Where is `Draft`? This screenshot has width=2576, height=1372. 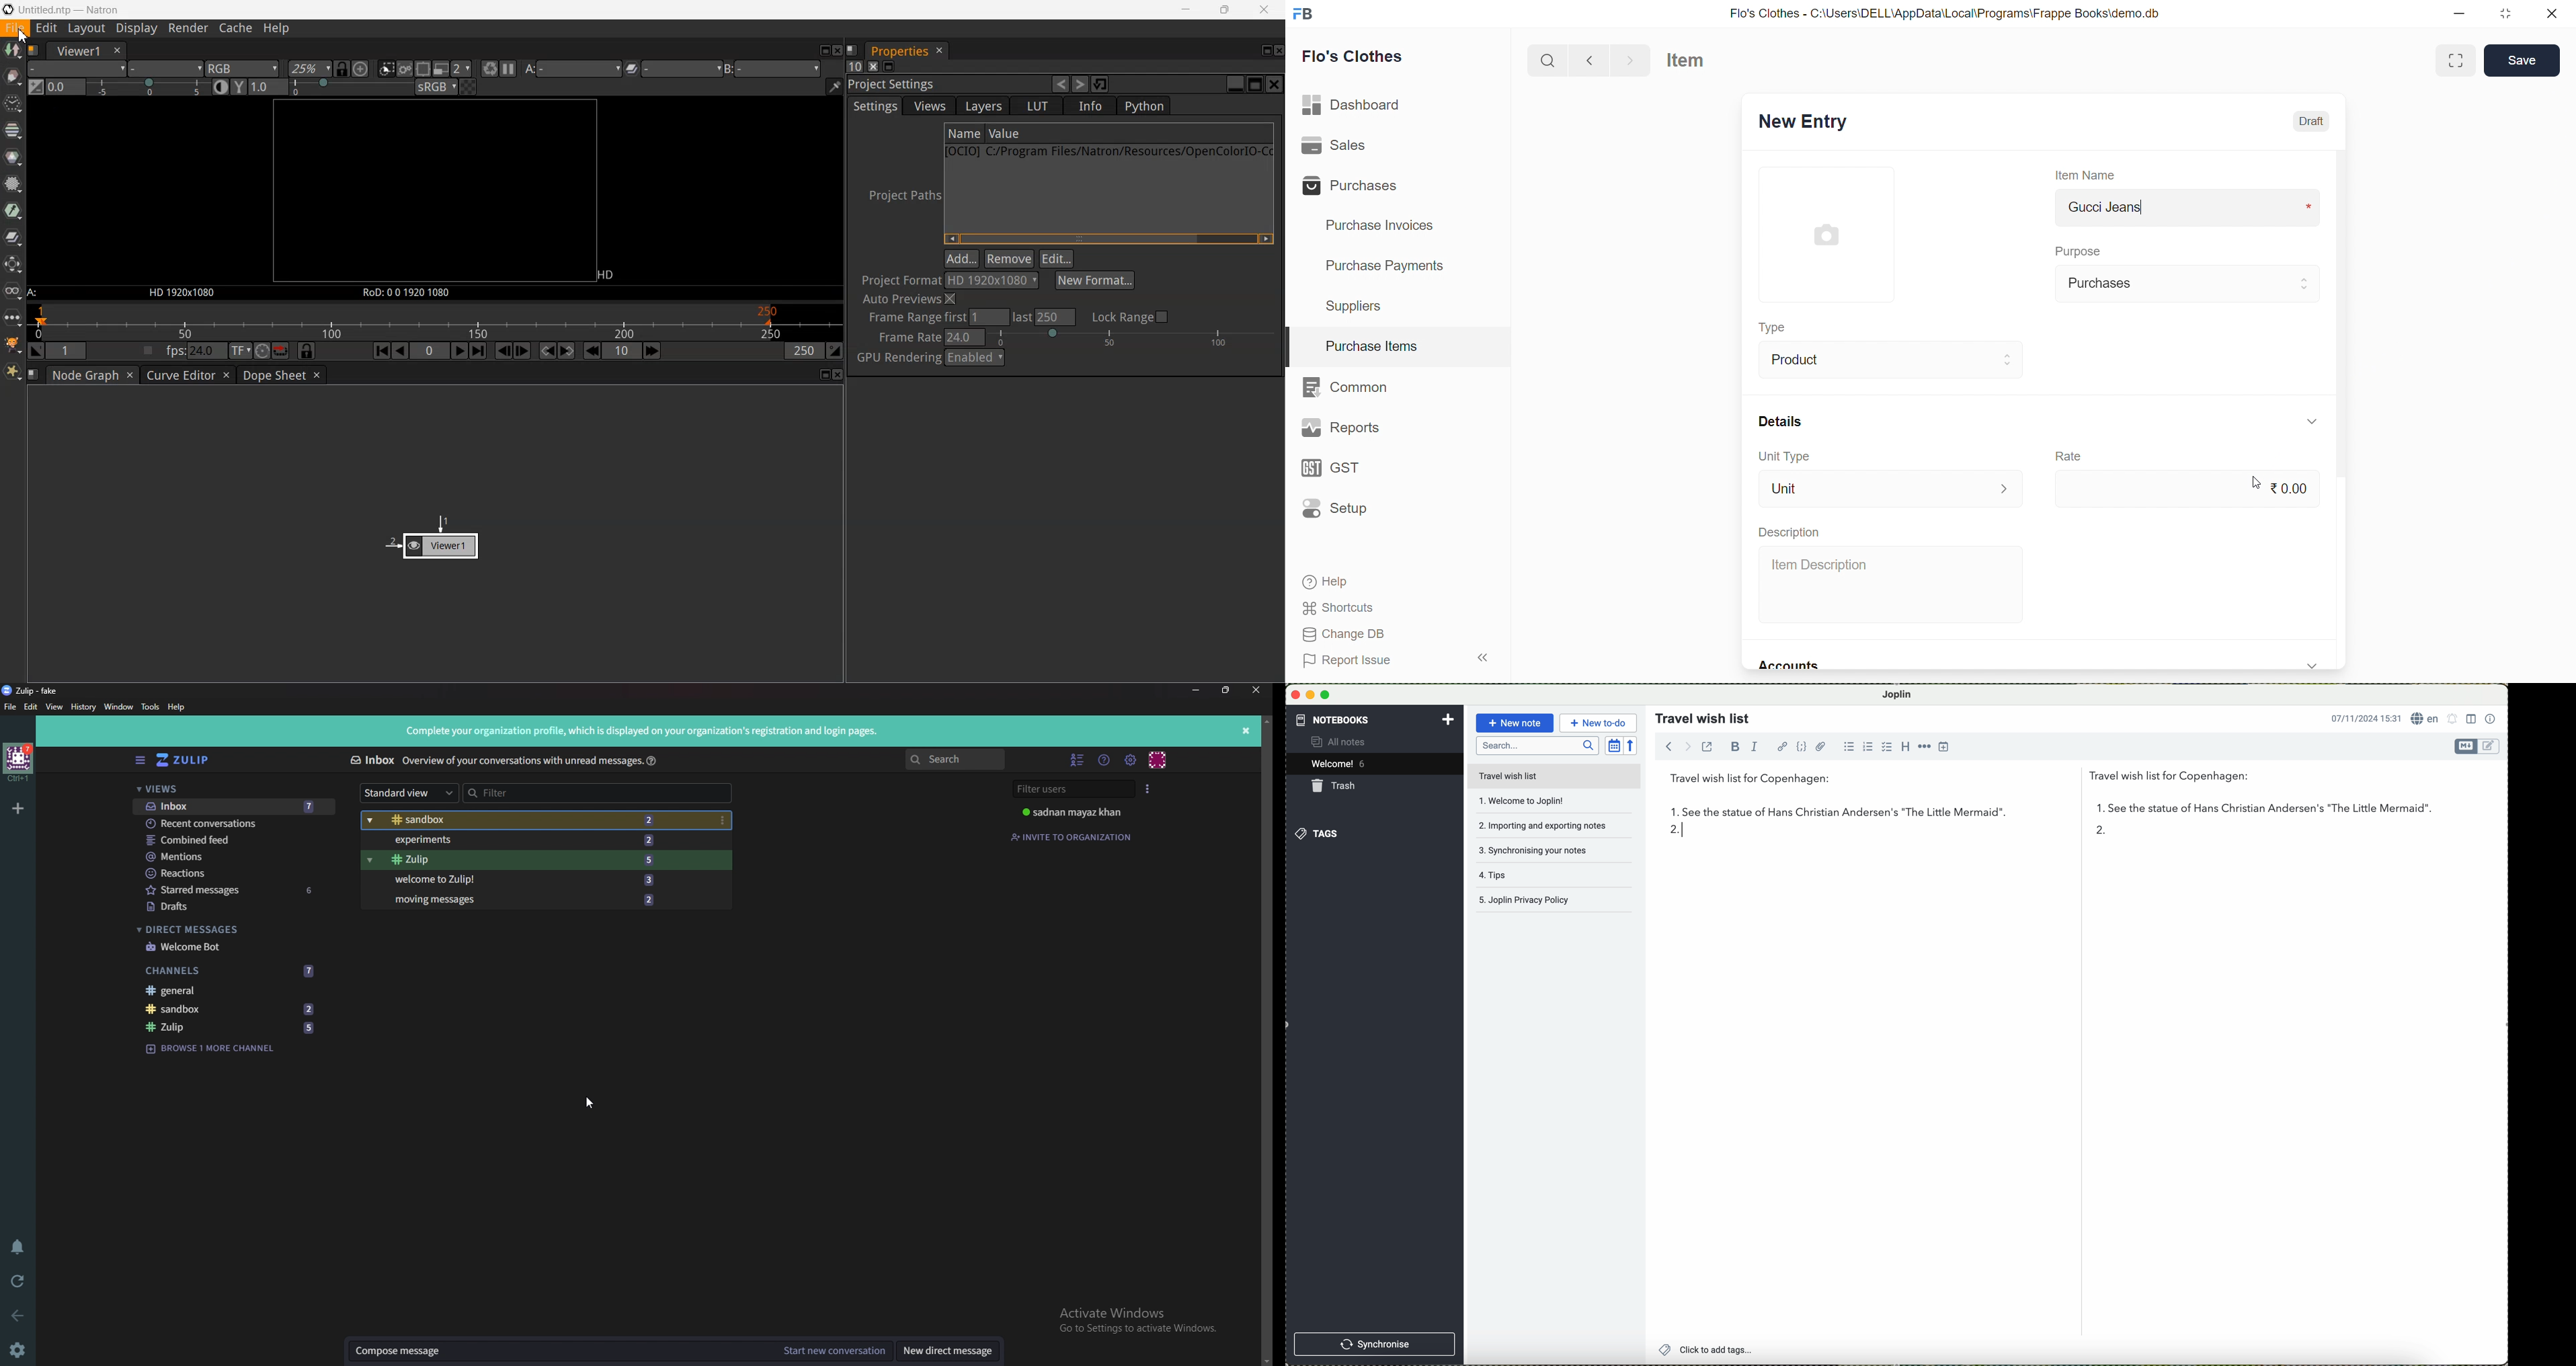 Draft is located at coordinates (2313, 121).